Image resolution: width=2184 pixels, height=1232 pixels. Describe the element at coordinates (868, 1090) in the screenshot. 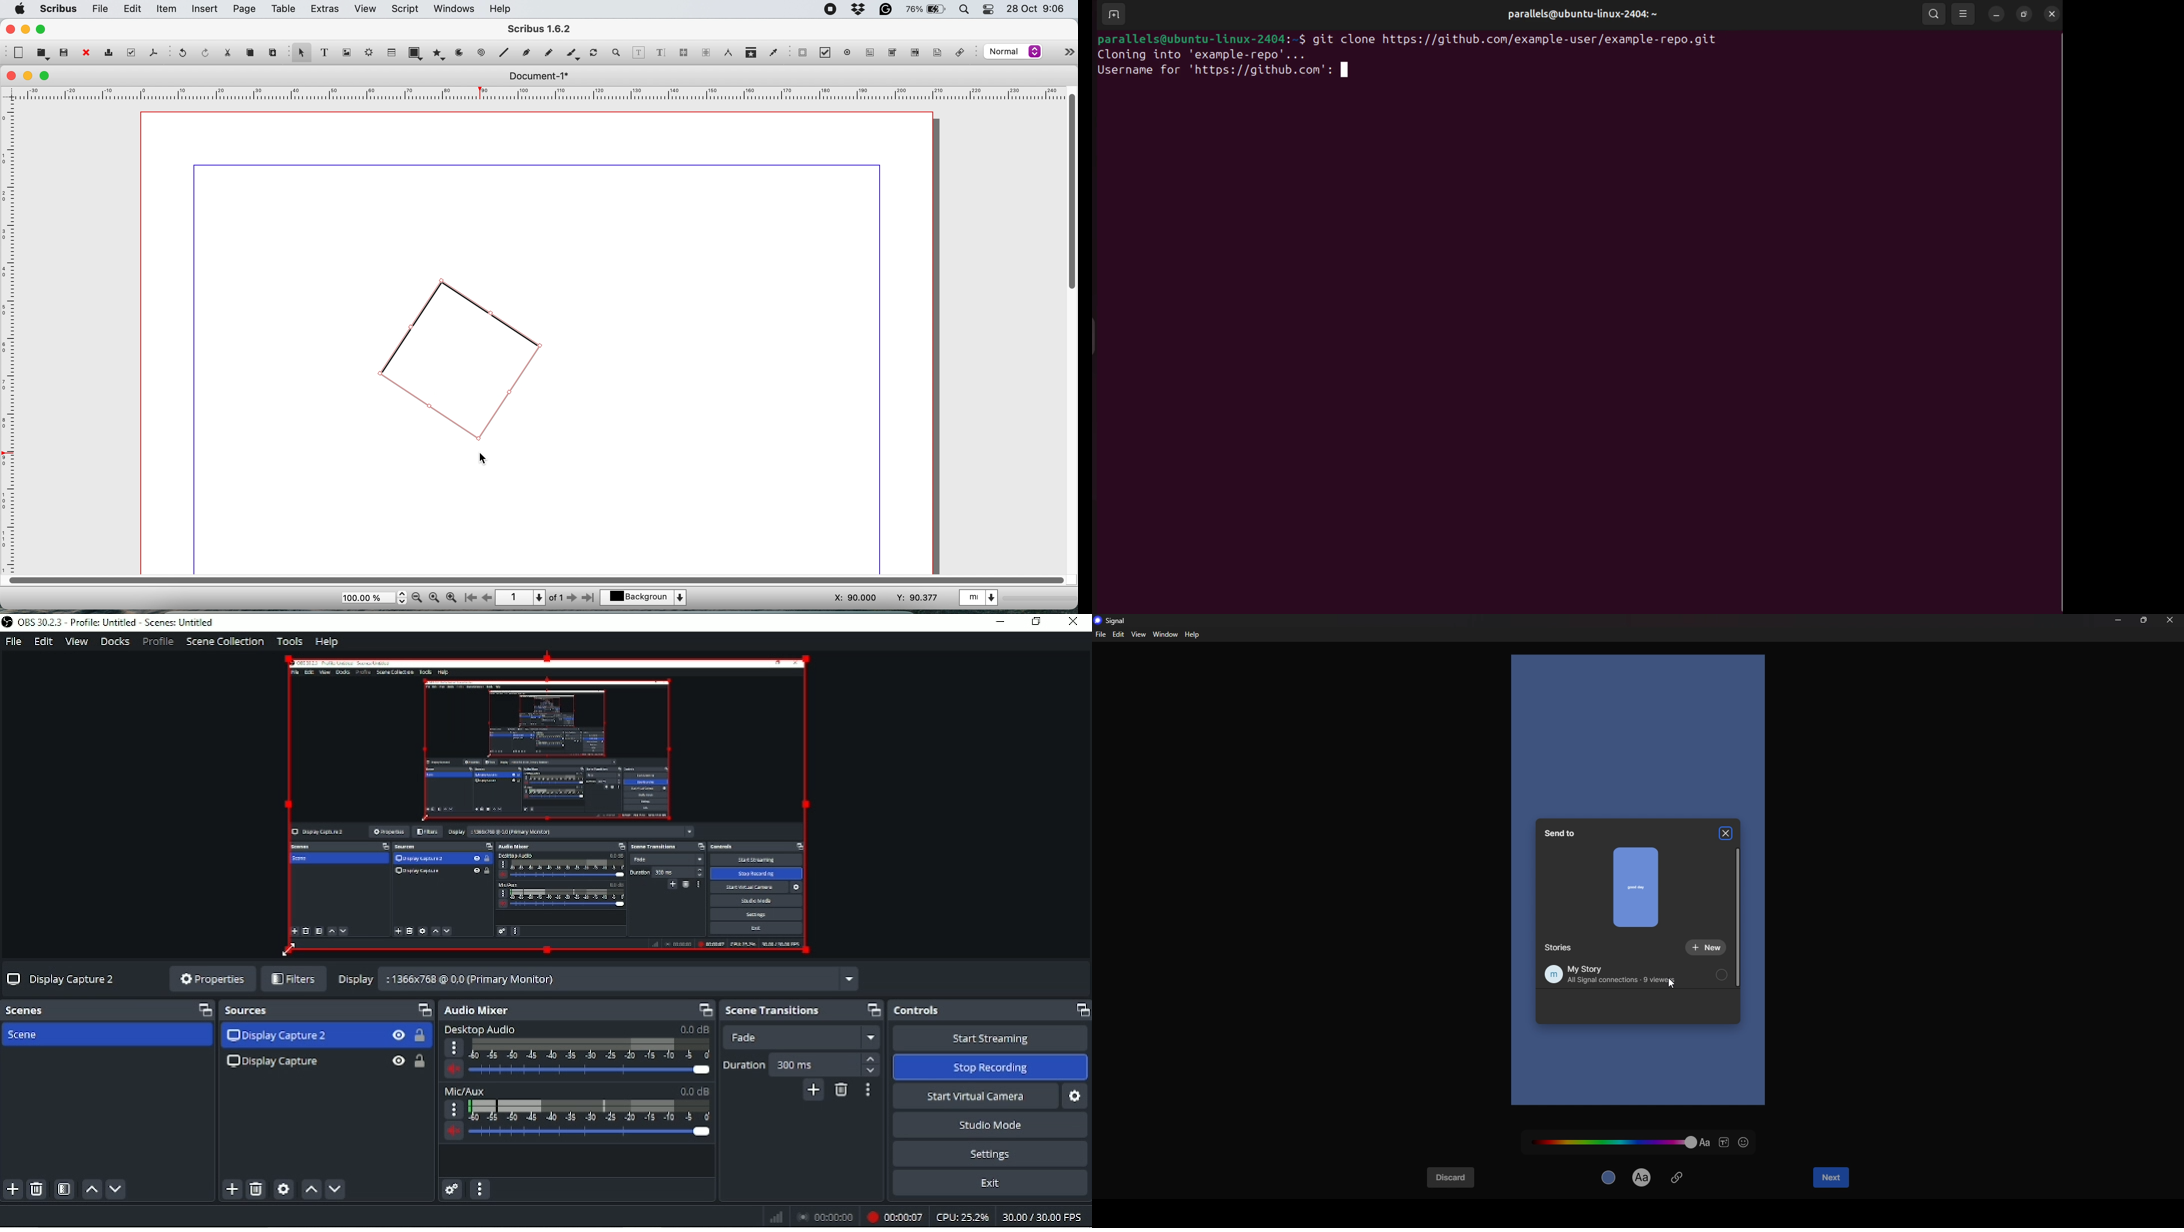

I see `Transition properties` at that location.